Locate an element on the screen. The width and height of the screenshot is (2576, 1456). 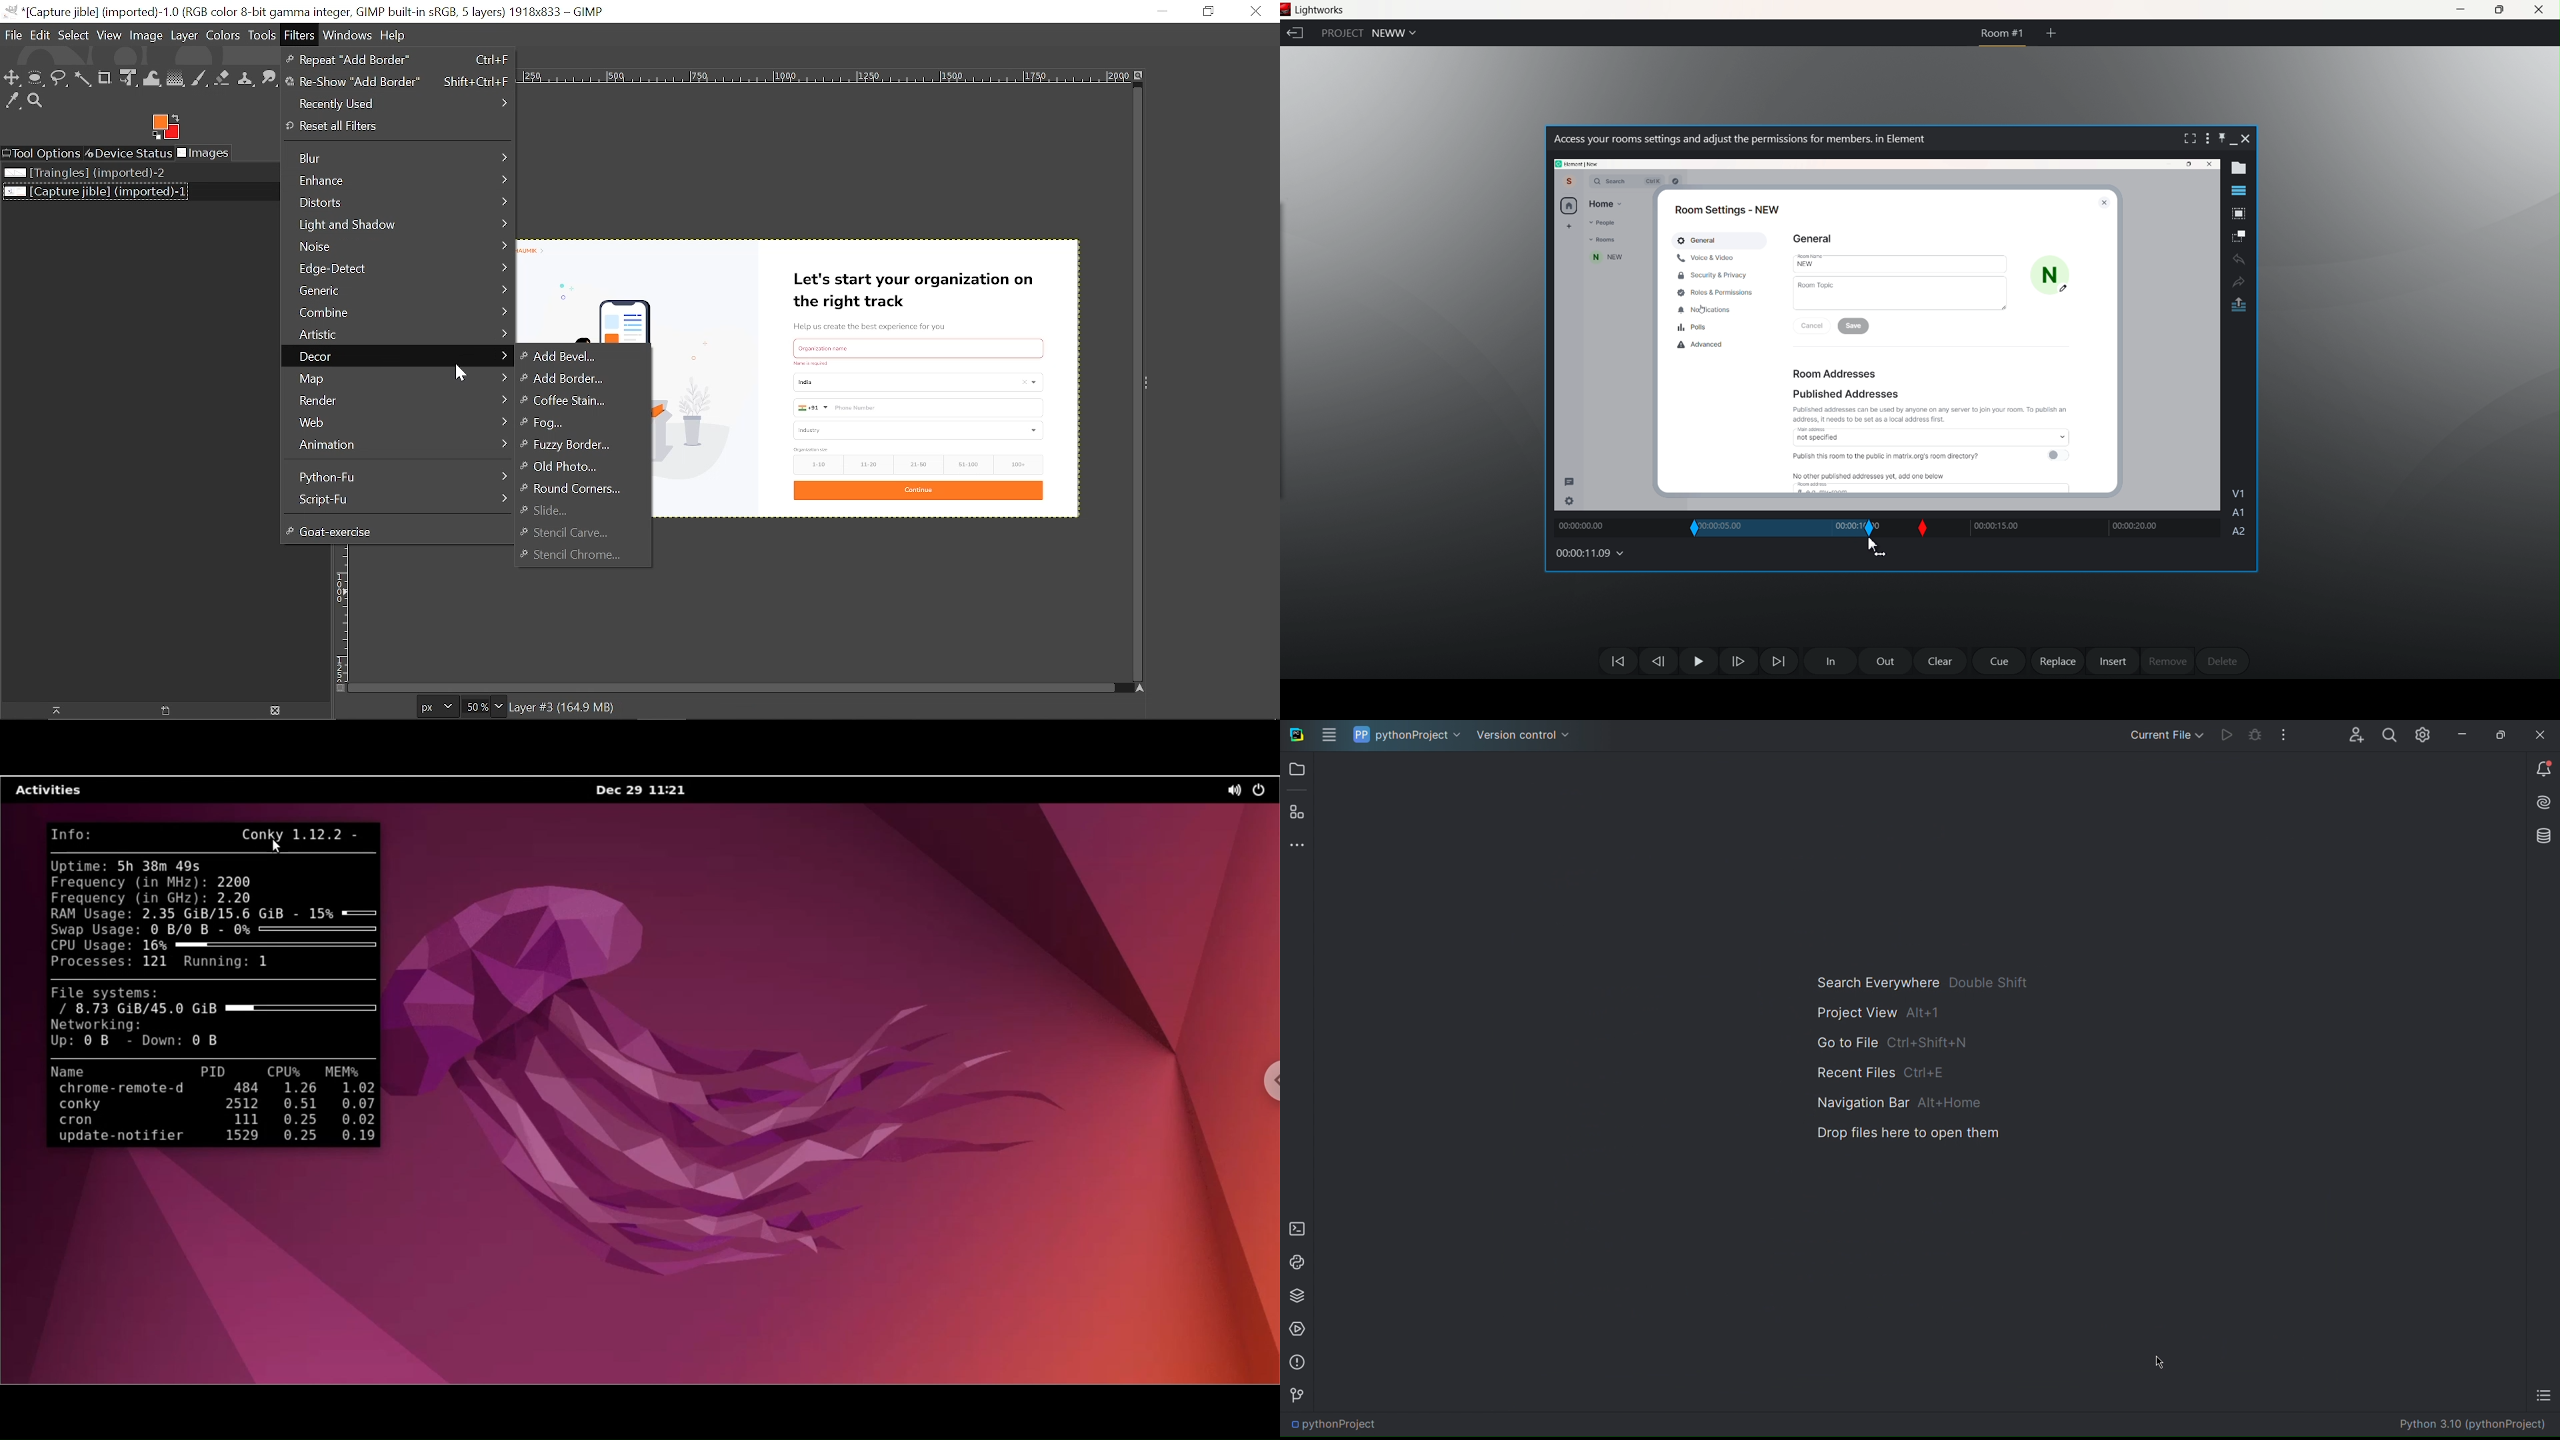
toggle is located at coordinates (2059, 455).